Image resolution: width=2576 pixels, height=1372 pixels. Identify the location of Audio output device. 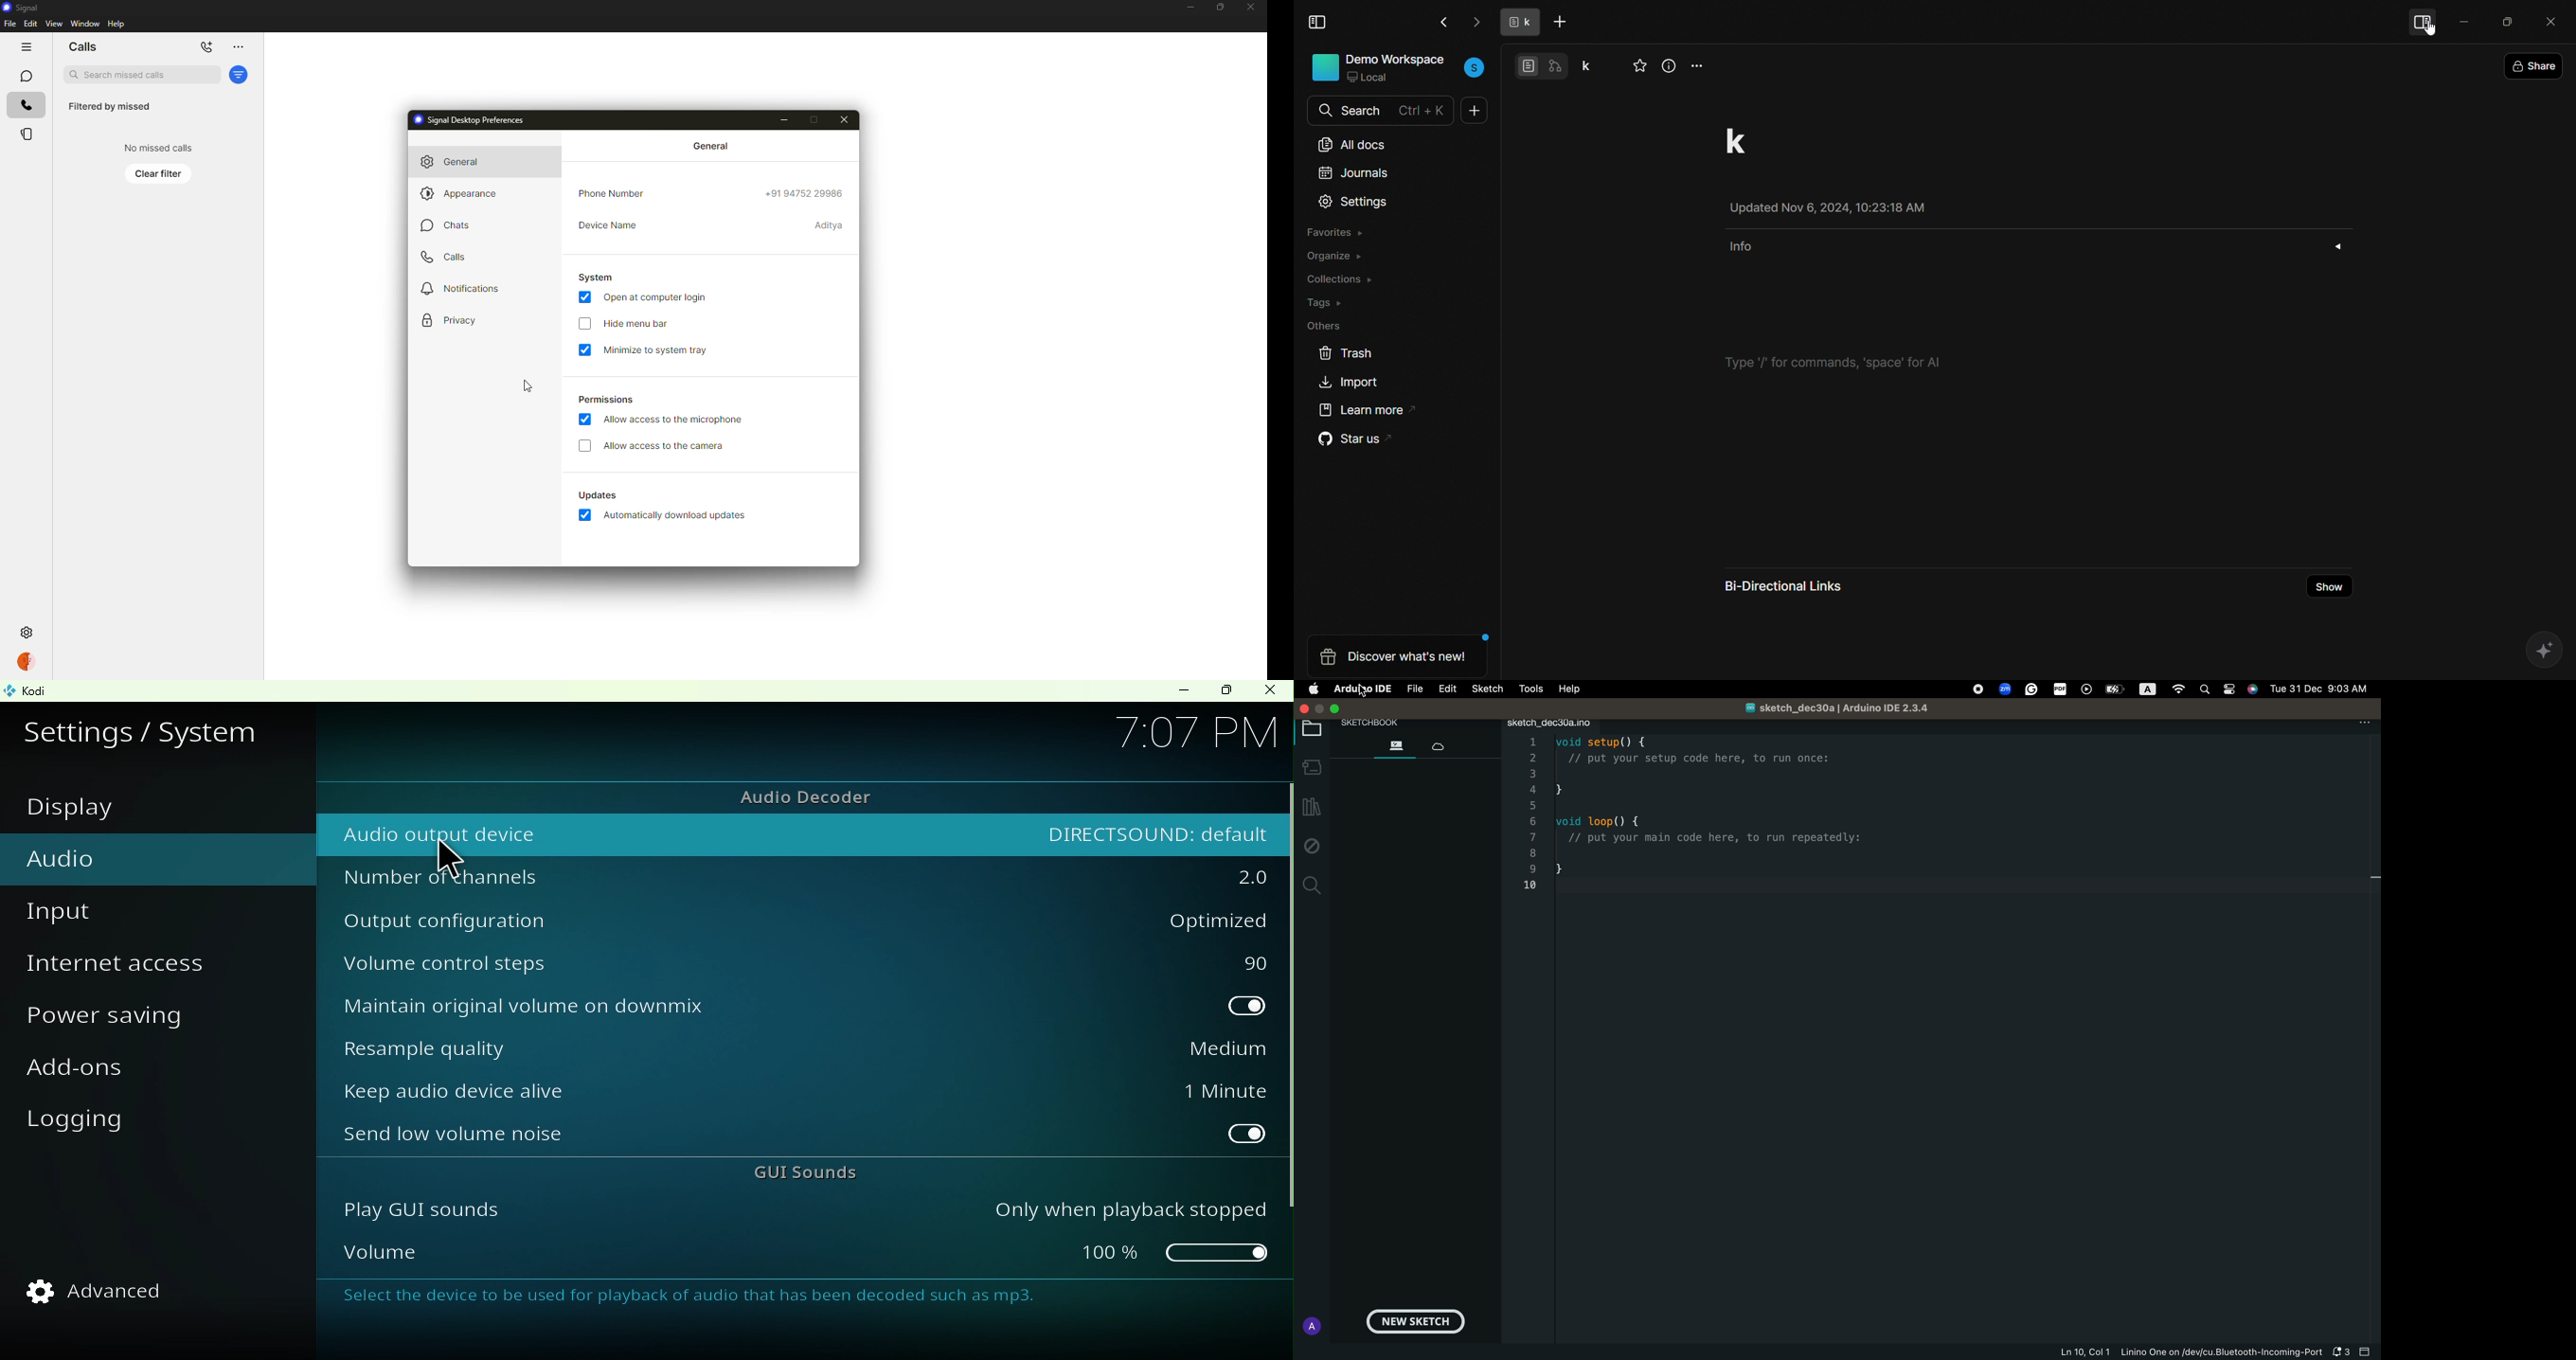
(673, 830).